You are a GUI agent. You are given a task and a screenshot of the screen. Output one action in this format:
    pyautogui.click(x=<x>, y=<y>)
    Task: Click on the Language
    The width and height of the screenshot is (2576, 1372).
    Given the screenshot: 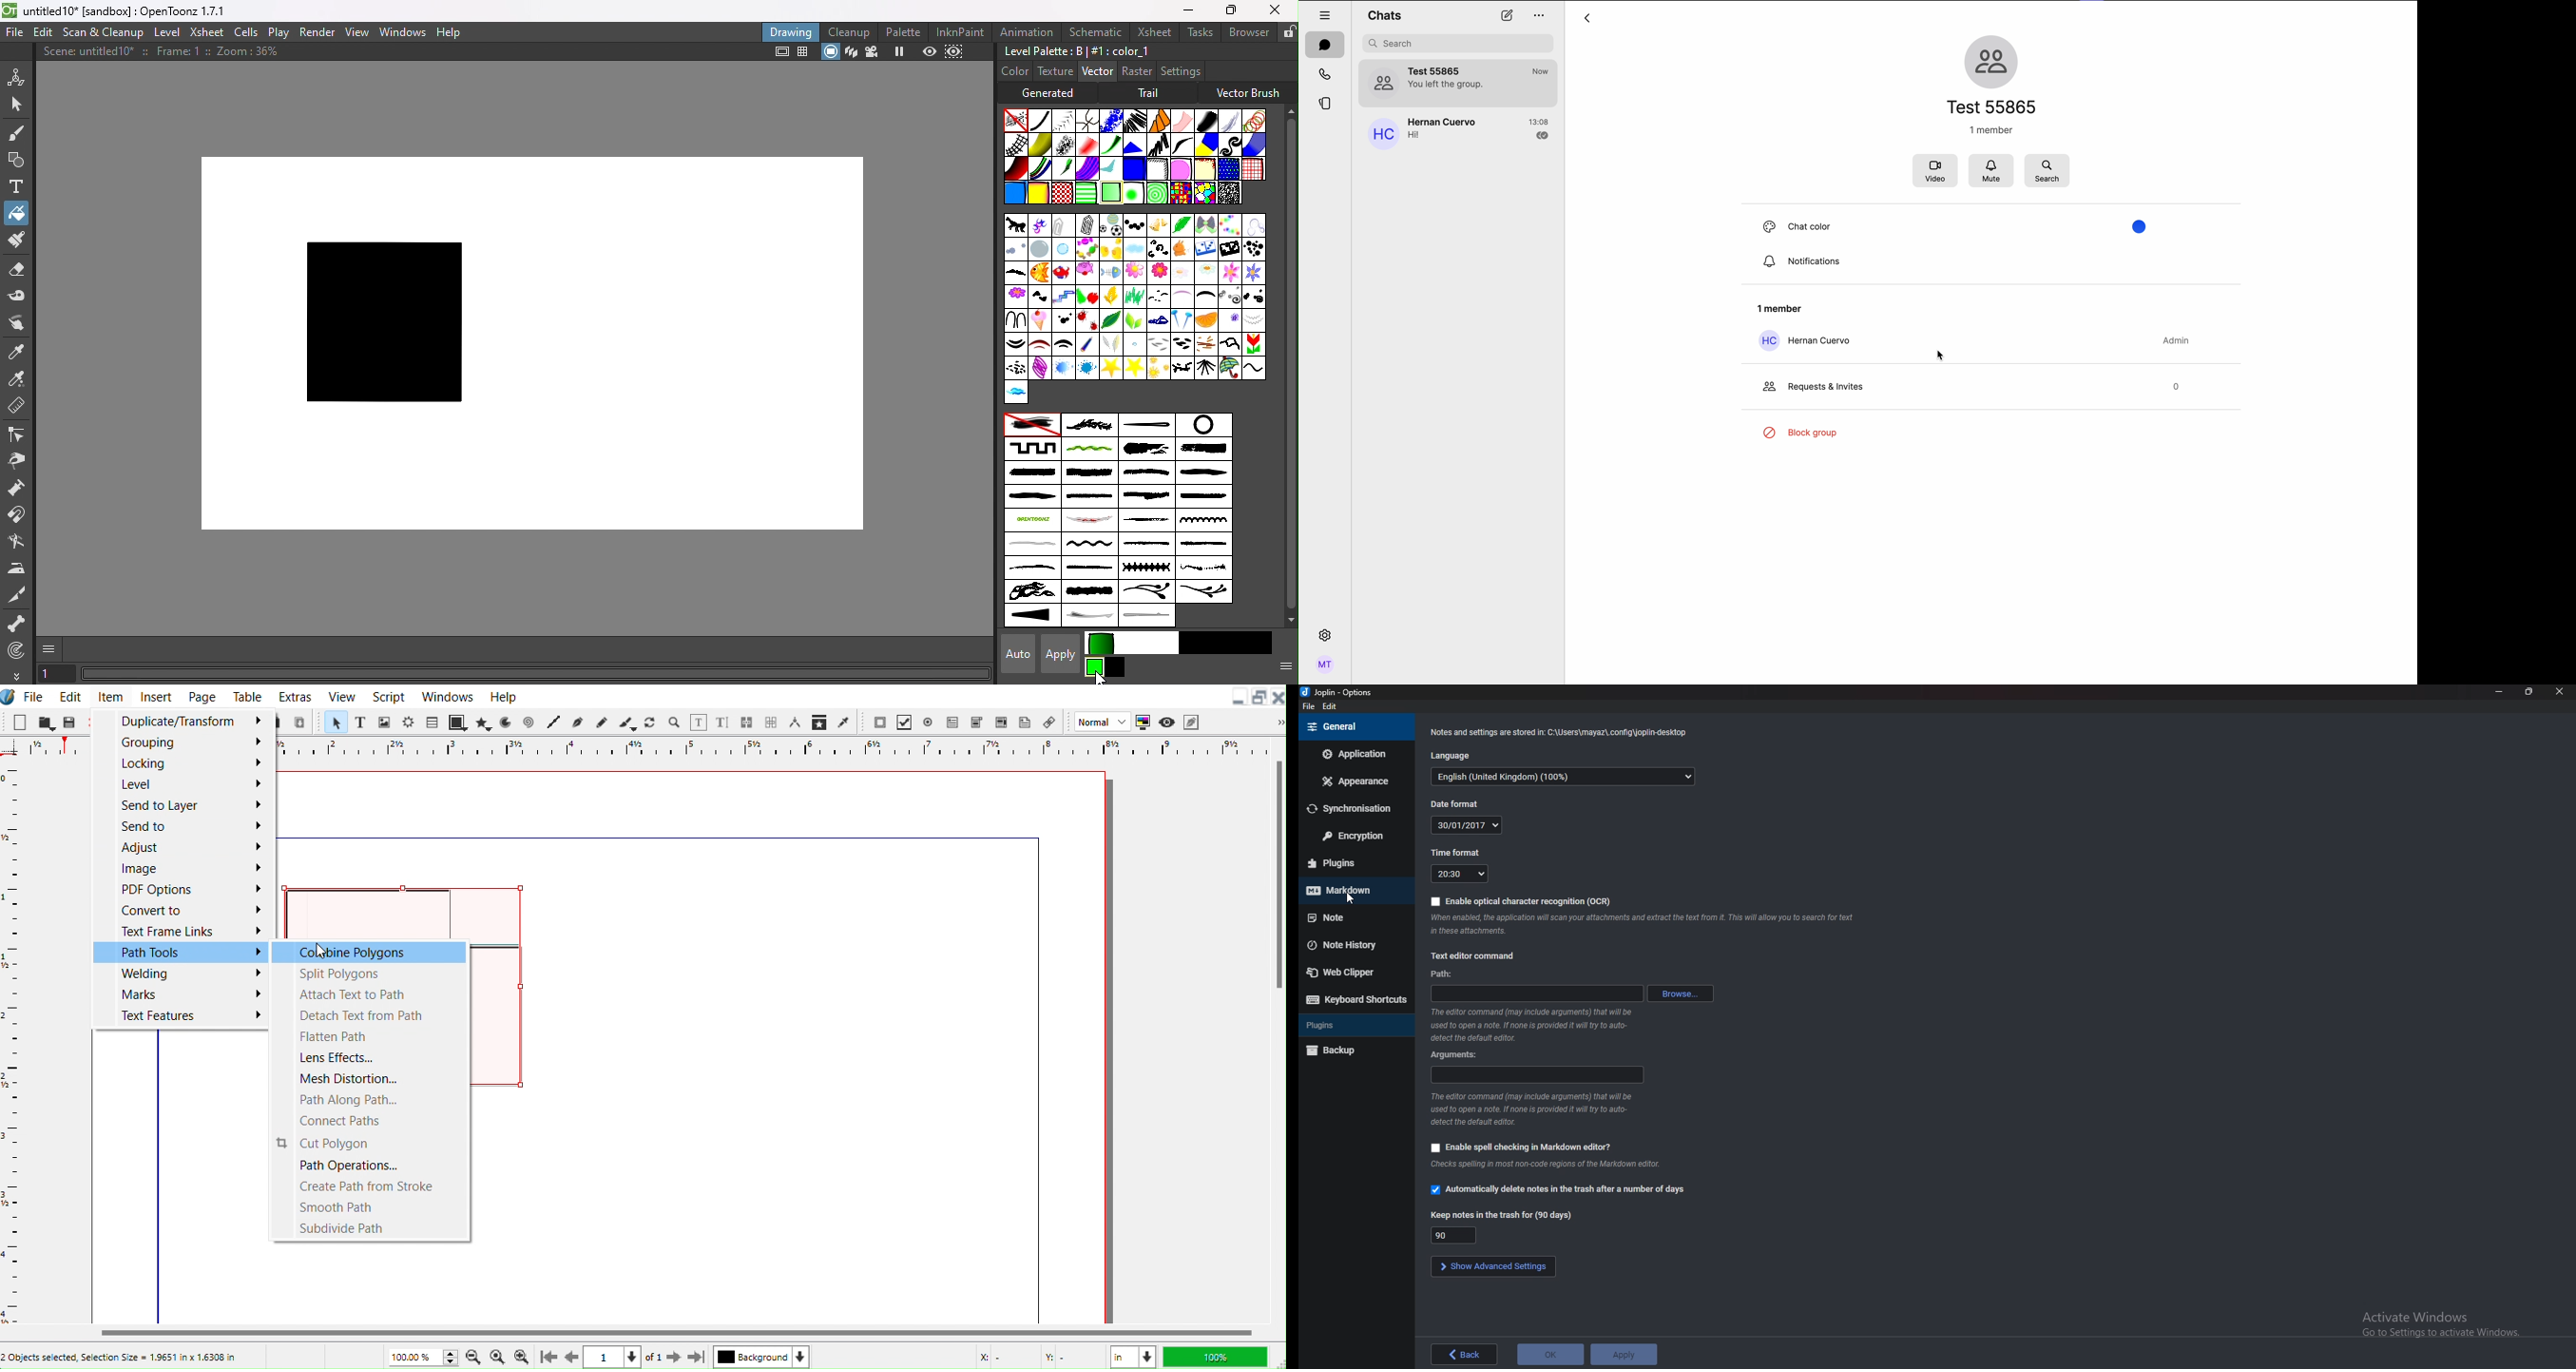 What is the action you would take?
    pyautogui.click(x=1455, y=756)
    